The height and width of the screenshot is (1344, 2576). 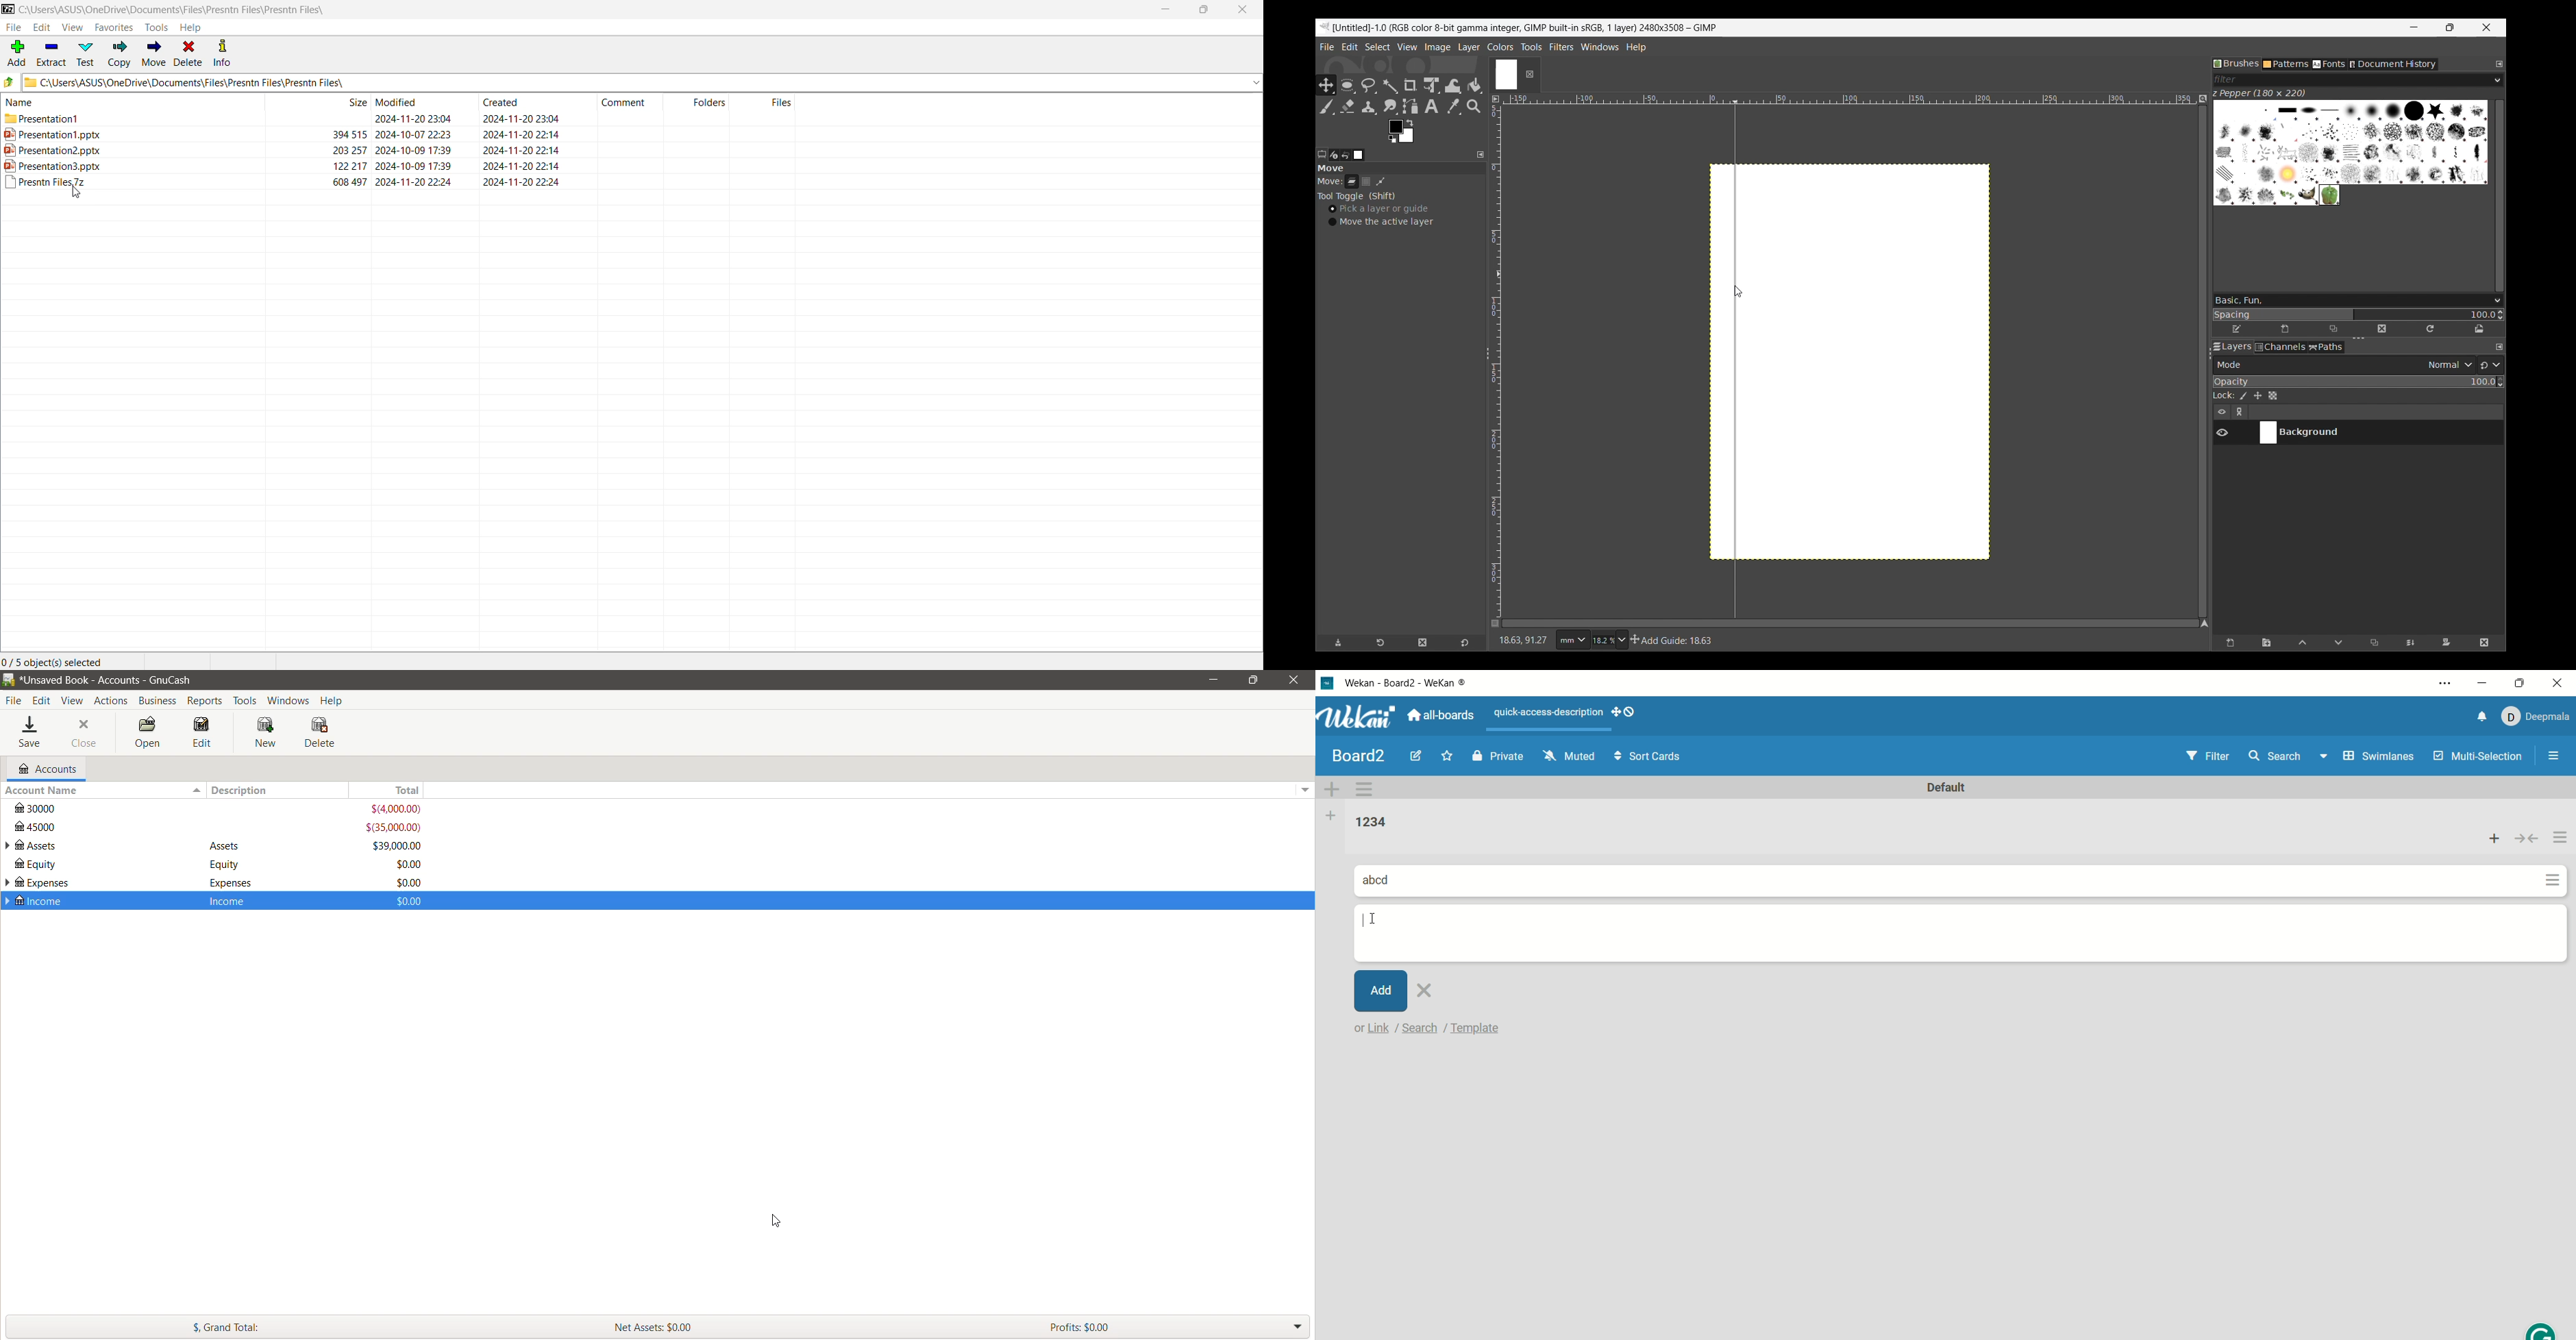 I want to click on text, so click(x=1543, y=710).